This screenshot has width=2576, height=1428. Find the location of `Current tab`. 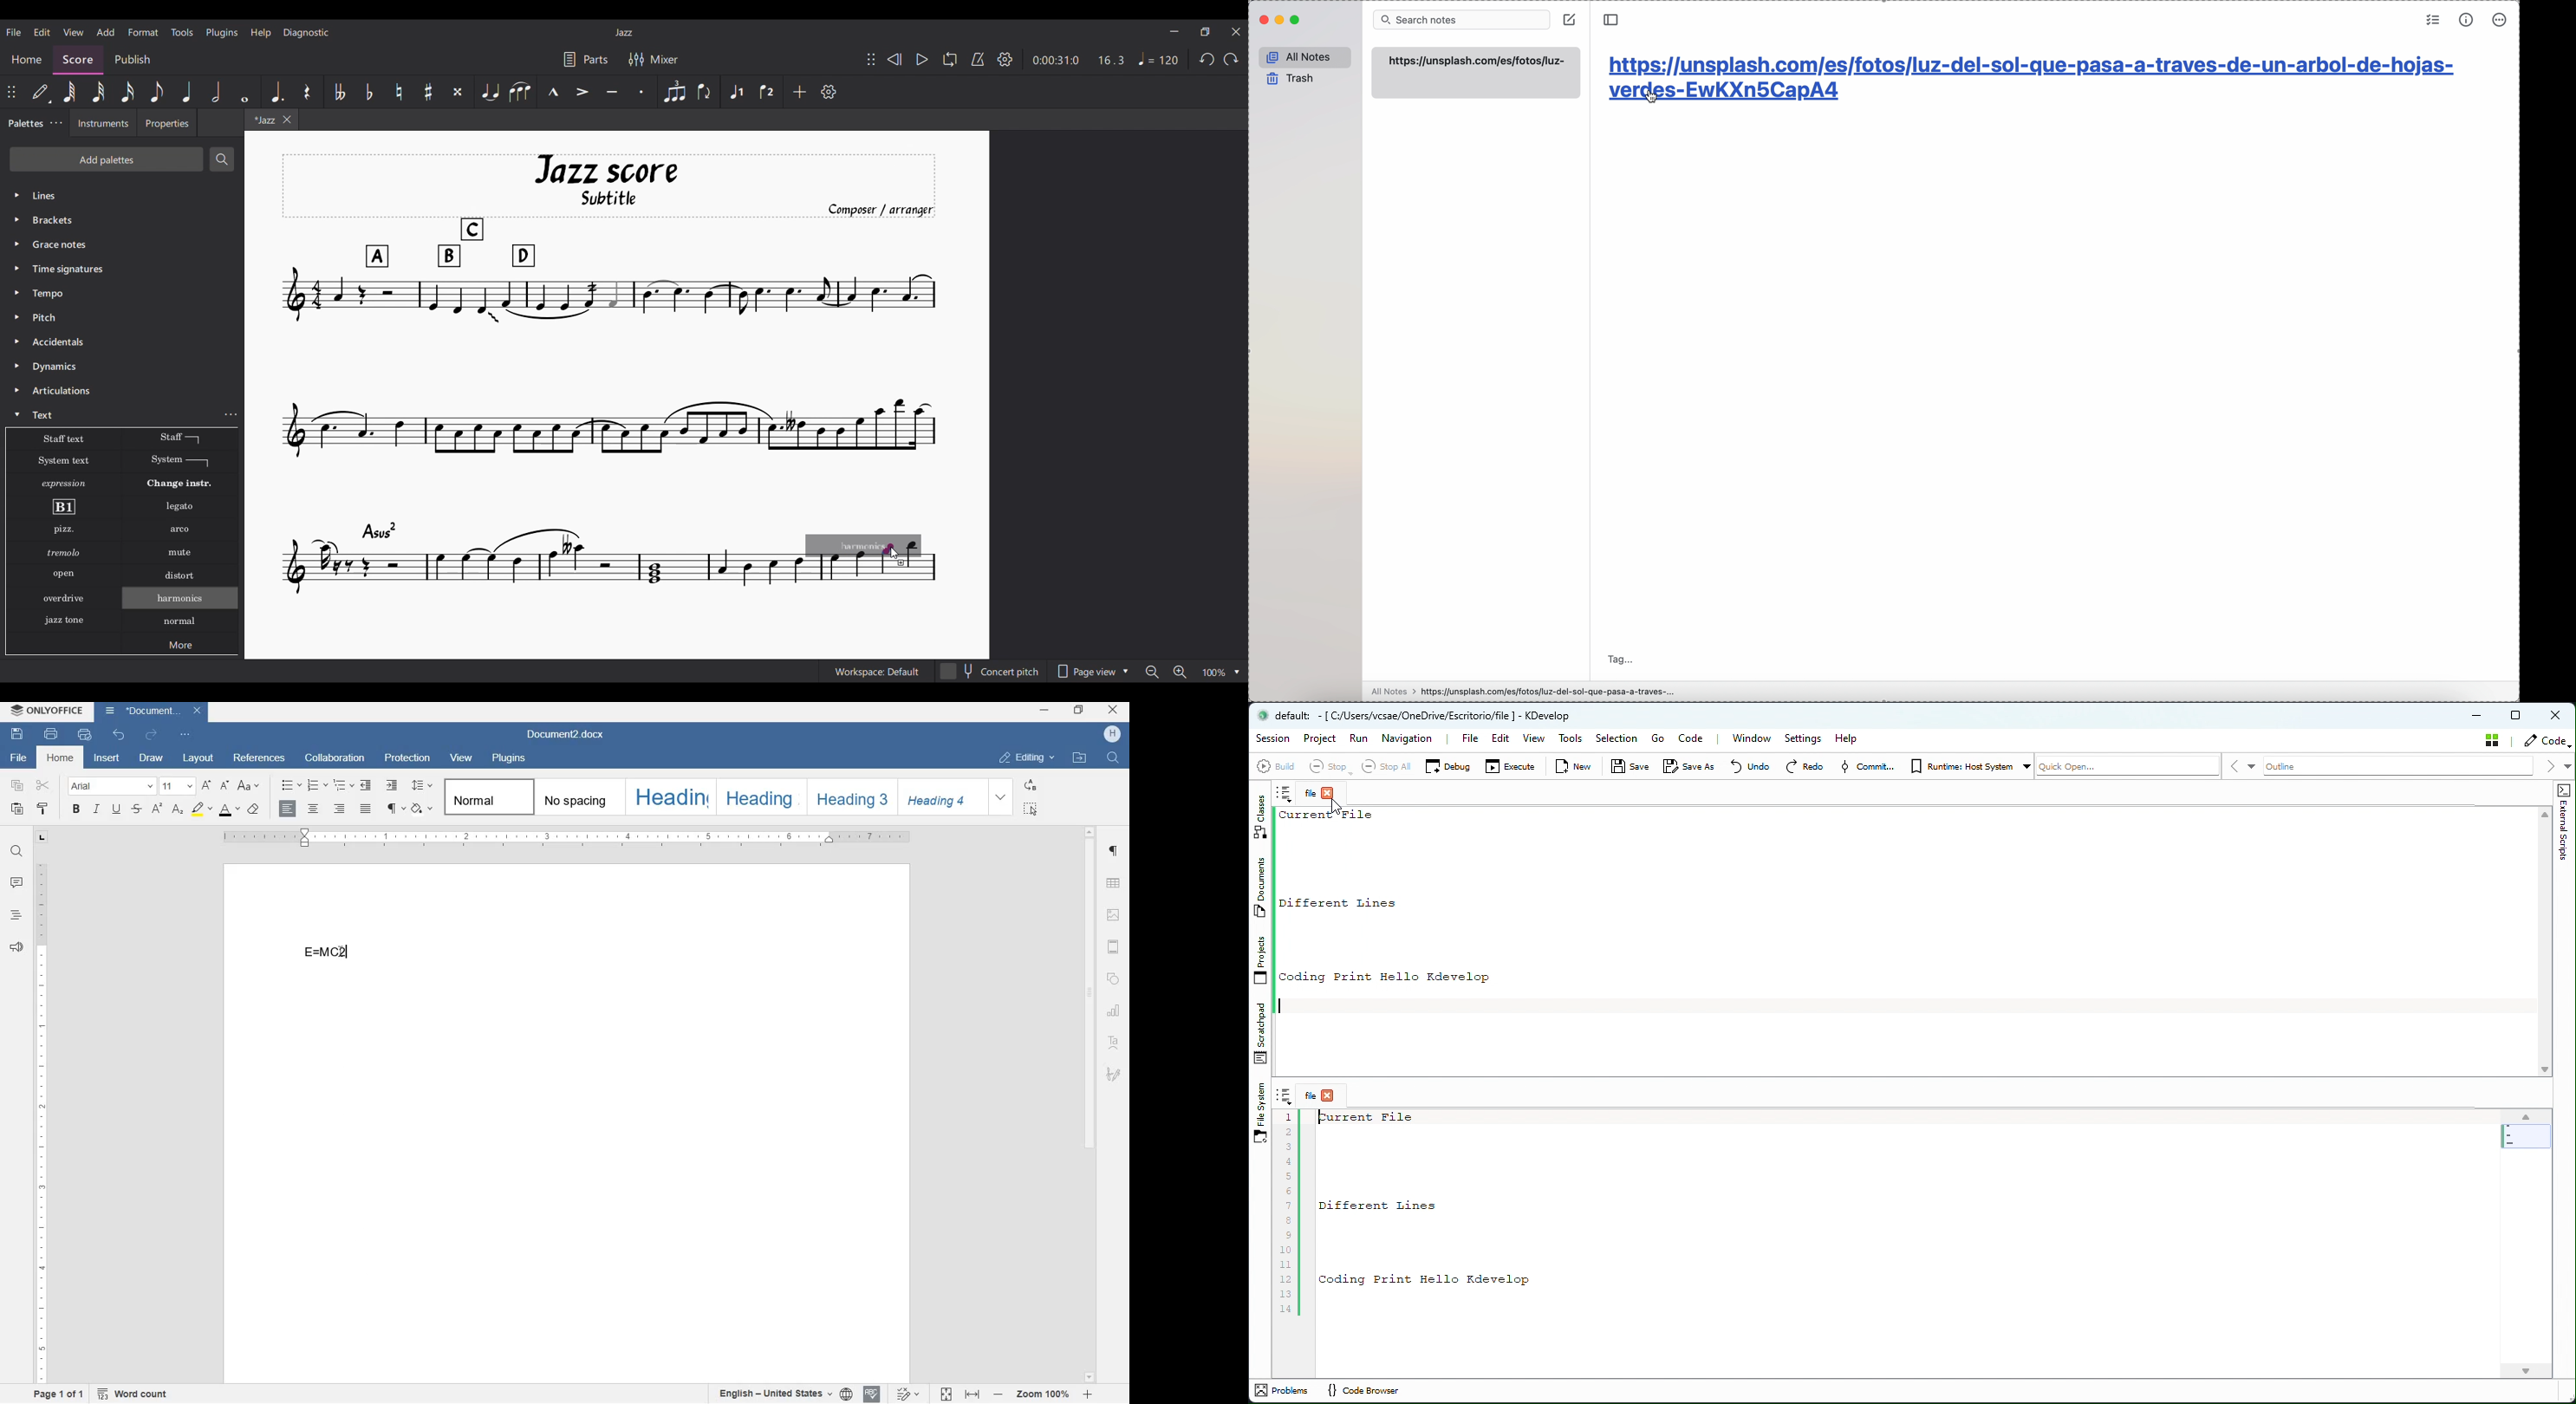

Current tab is located at coordinates (259, 123).